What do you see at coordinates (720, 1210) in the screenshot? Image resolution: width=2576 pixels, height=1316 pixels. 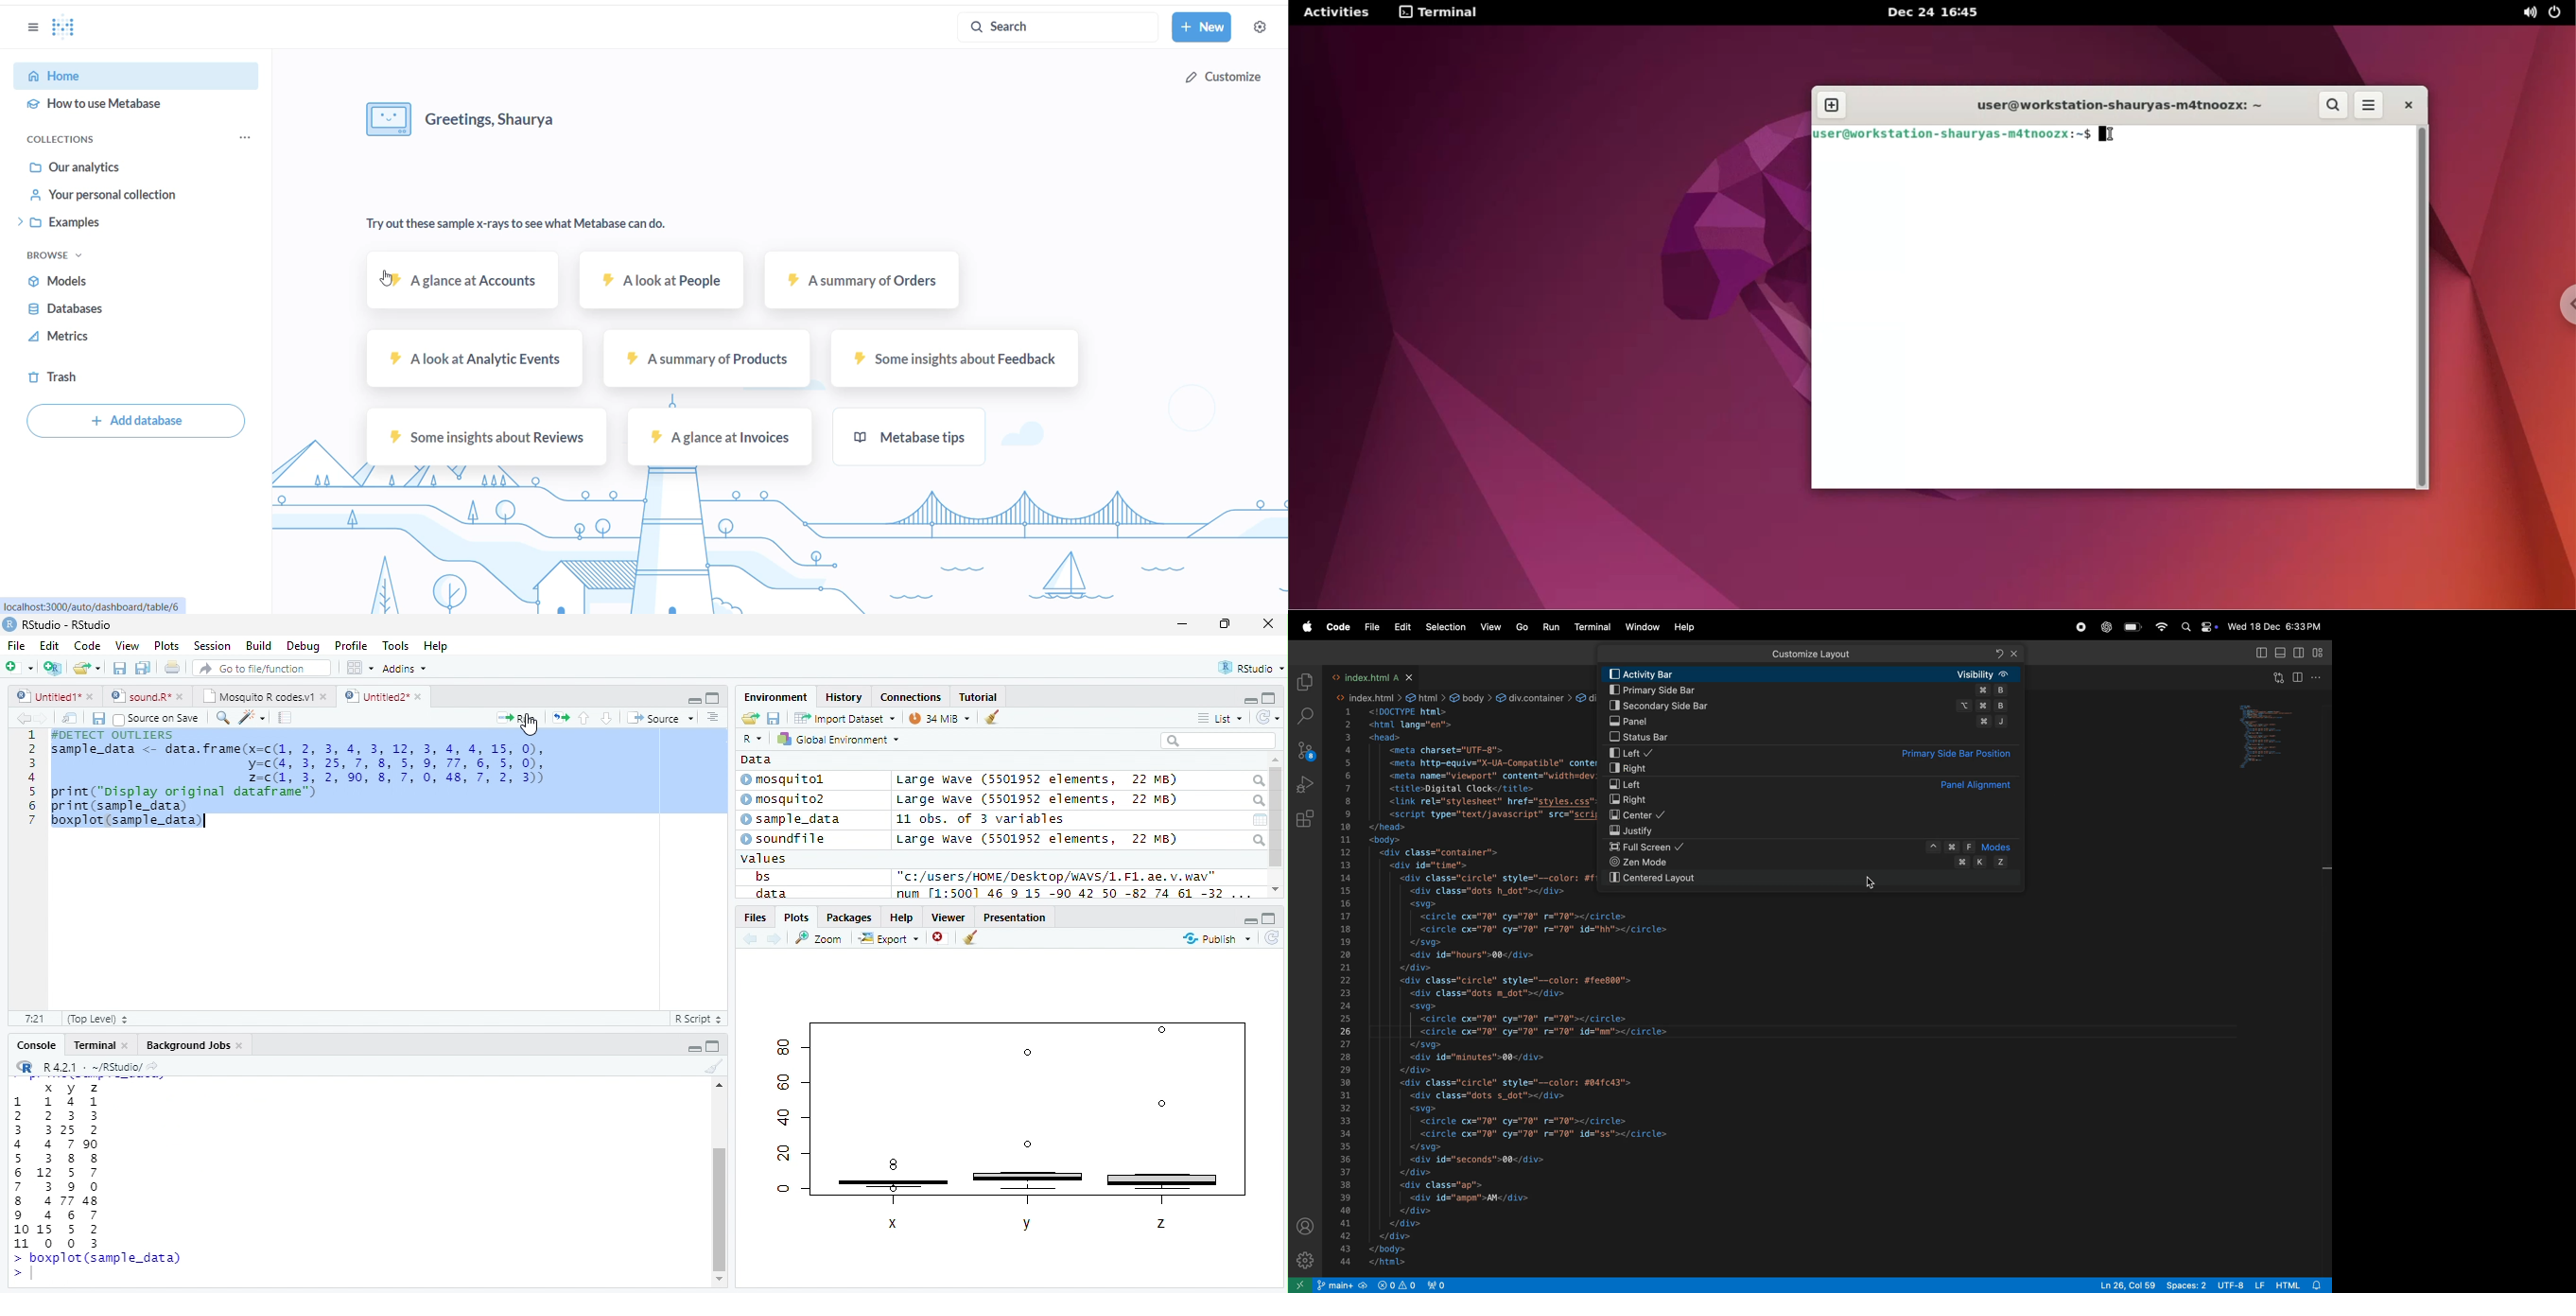 I see `scroll bar` at bounding box center [720, 1210].